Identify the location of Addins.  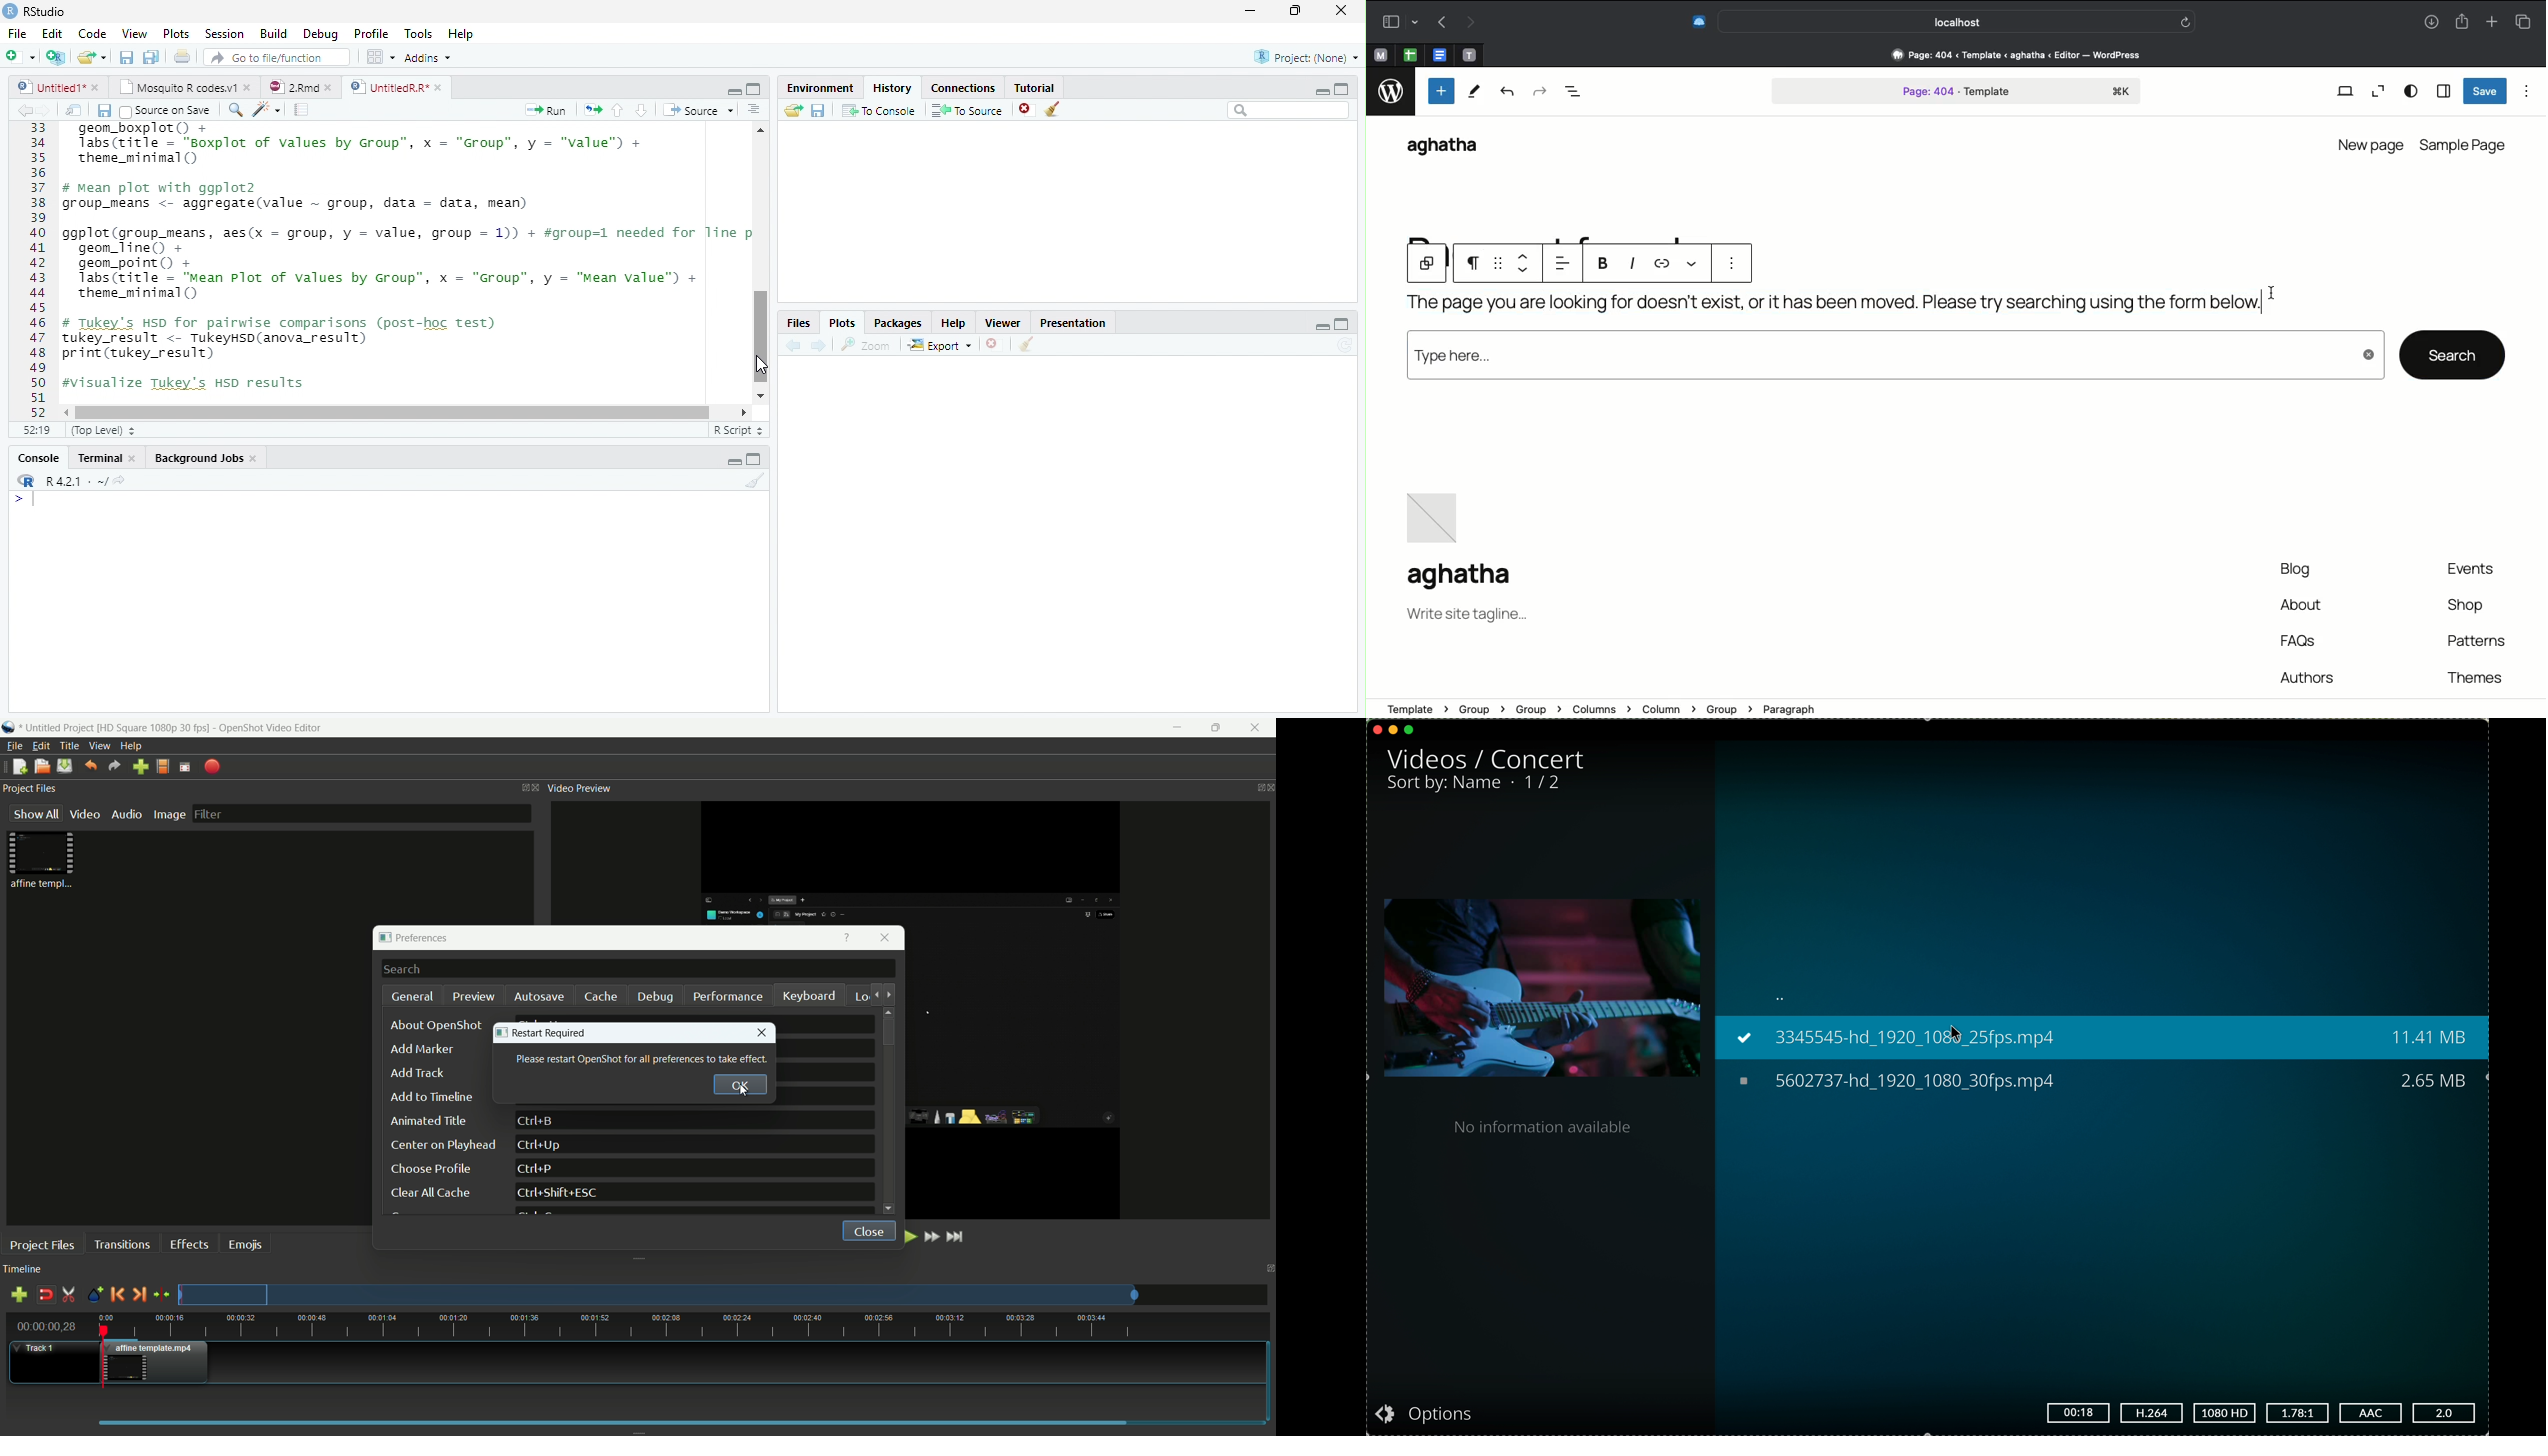
(429, 59).